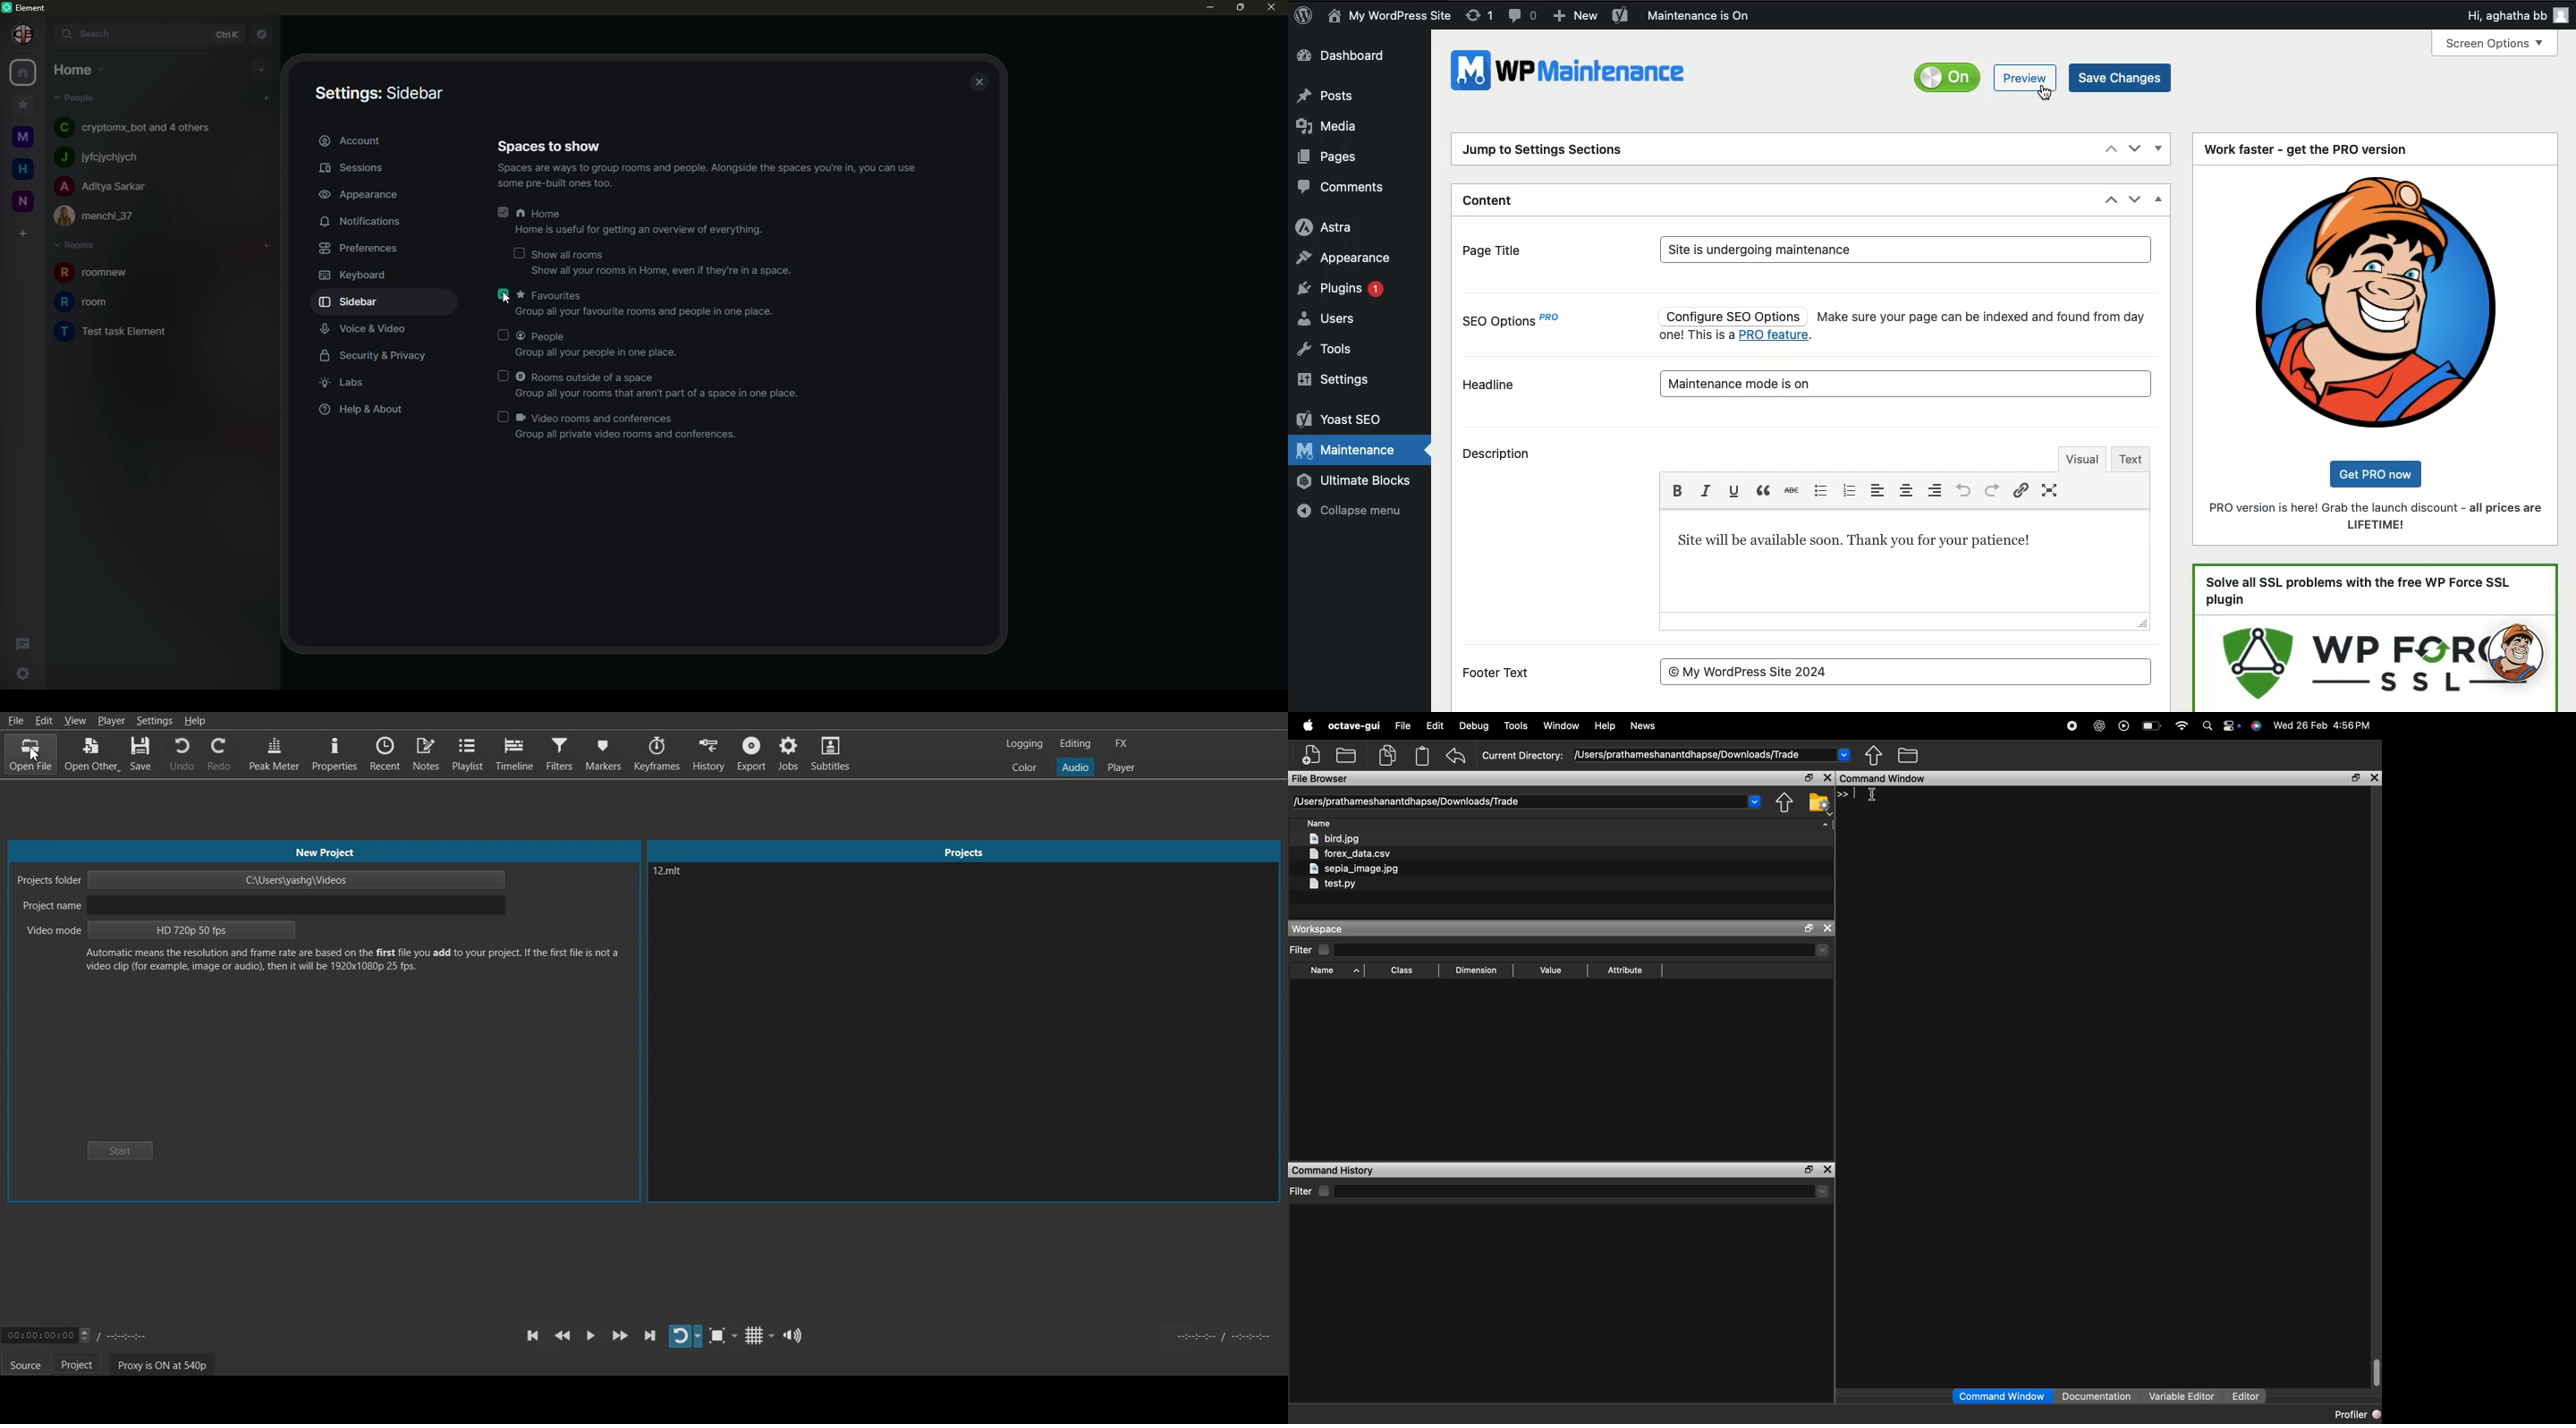  What do you see at coordinates (77, 246) in the screenshot?
I see `rooms` at bounding box center [77, 246].